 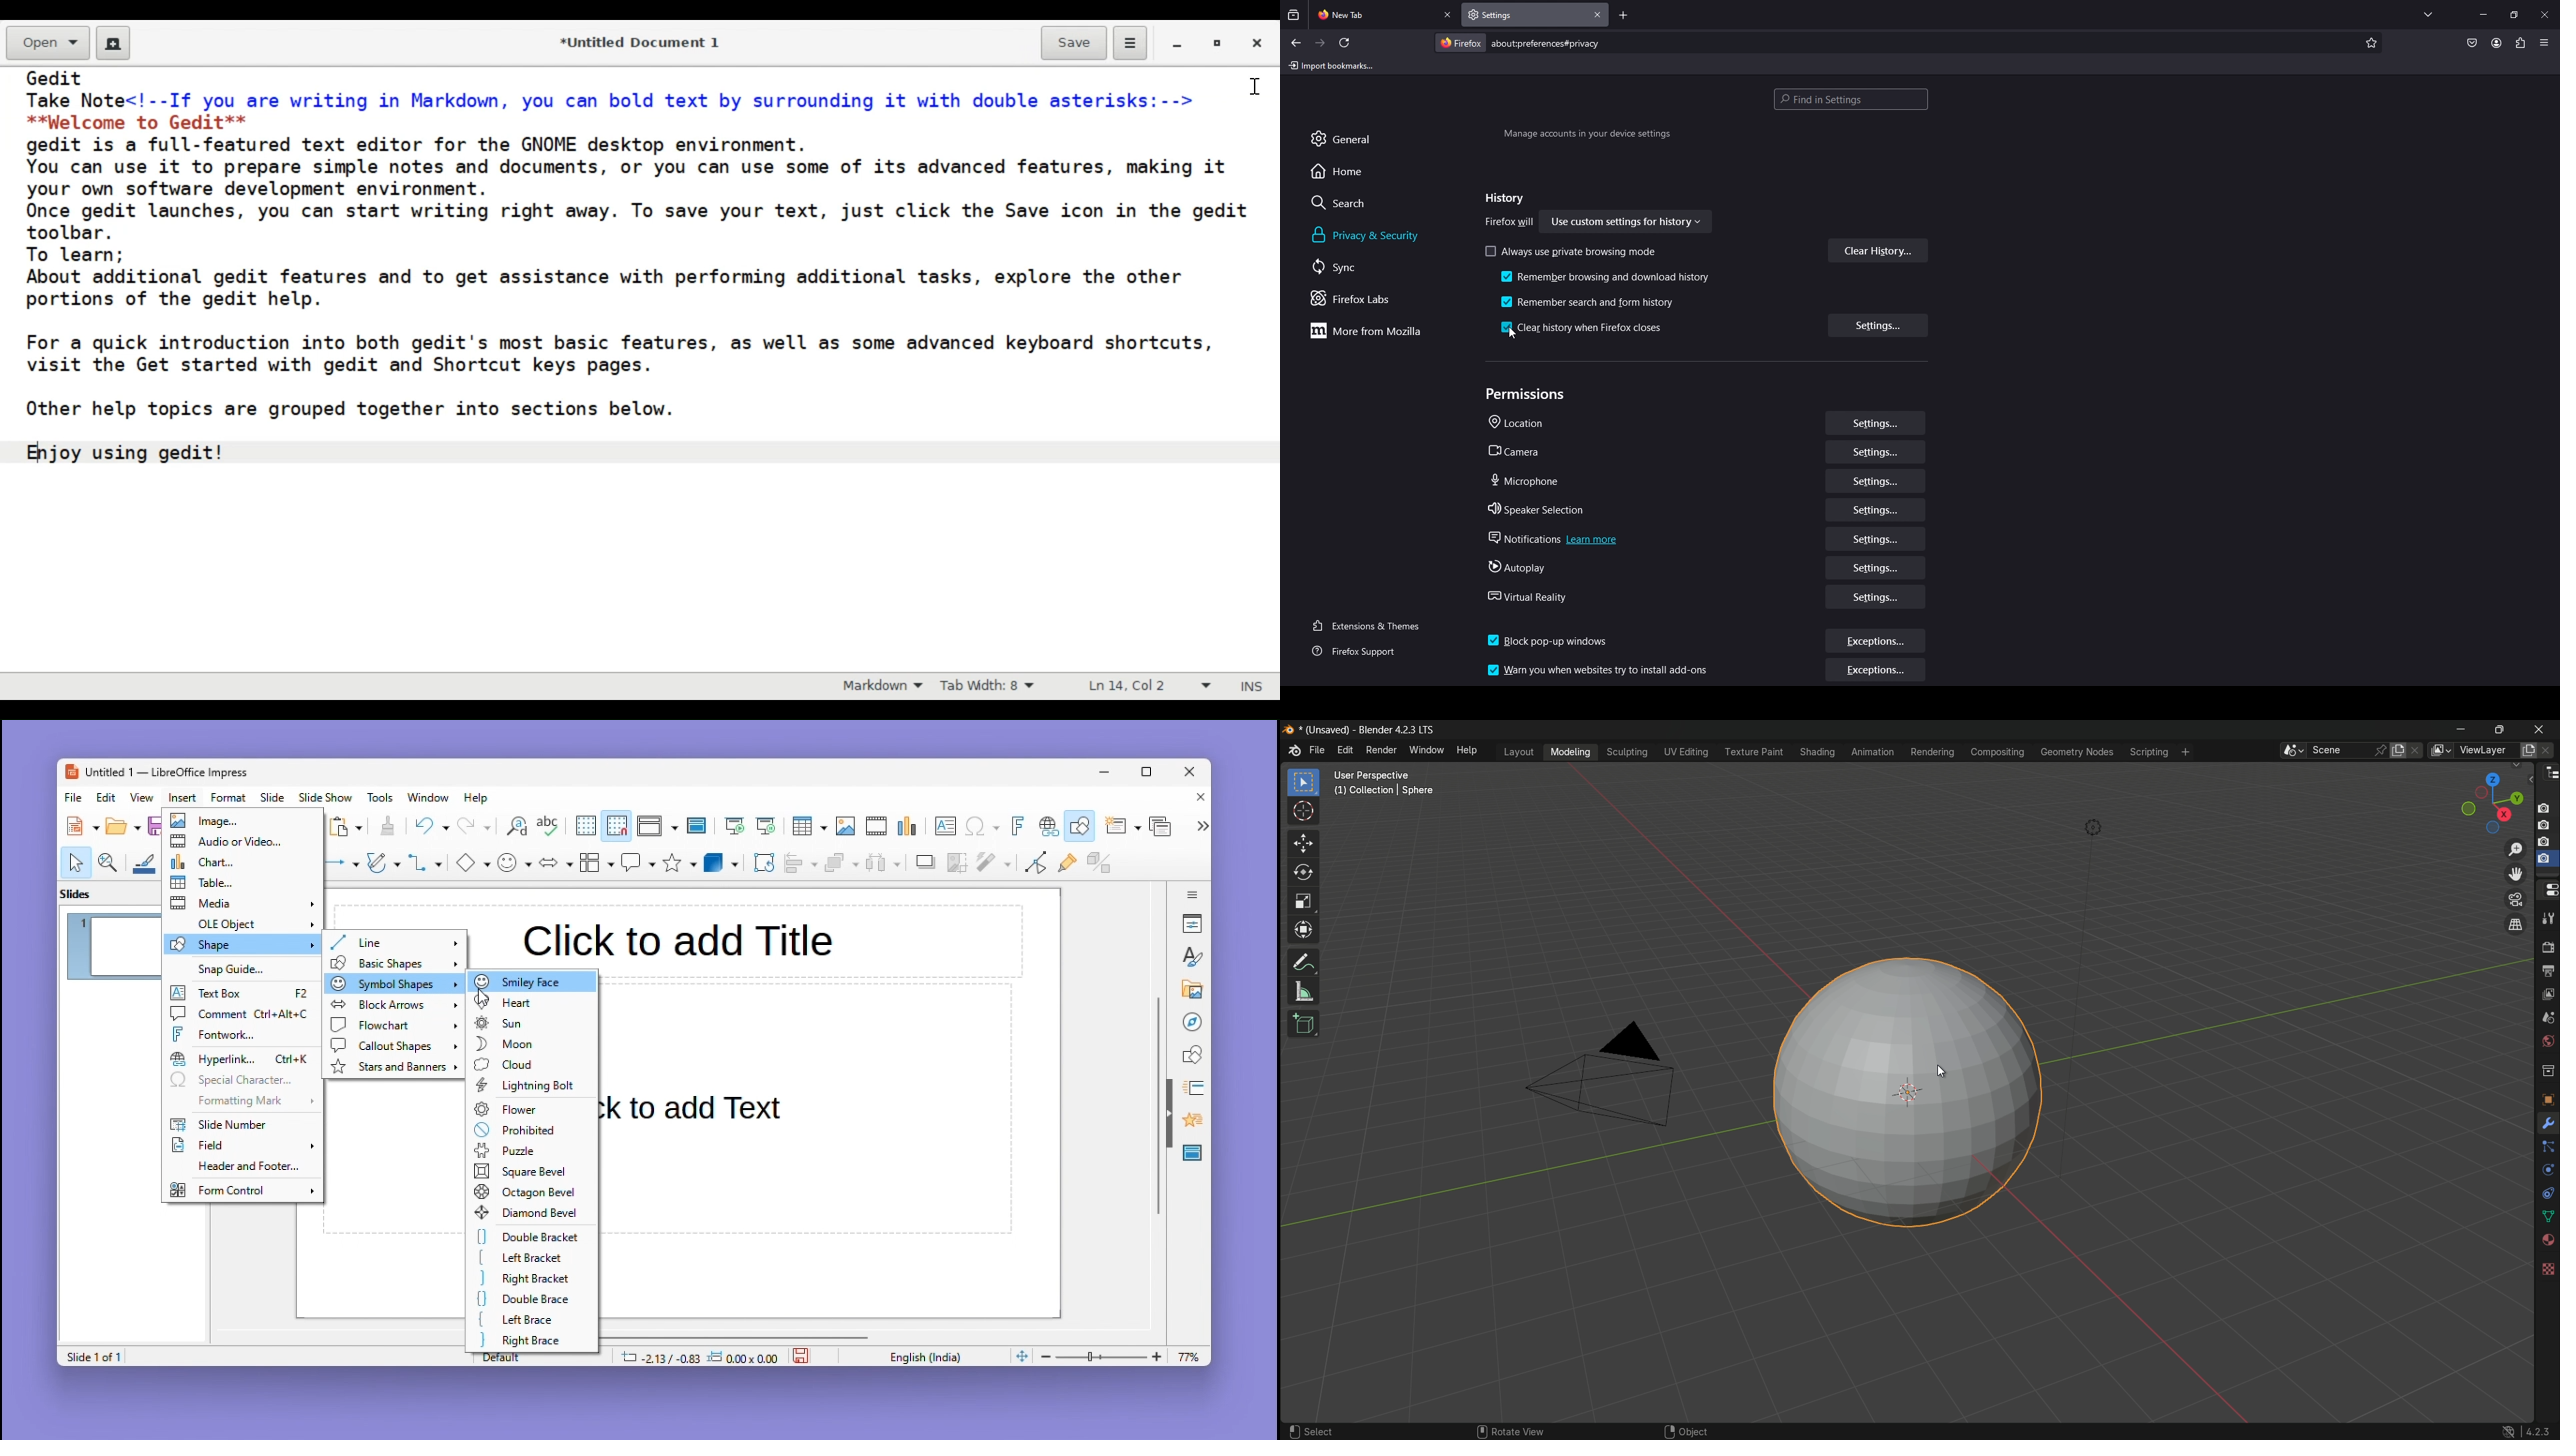 I want to click on scripting menu, so click(x=2150, y=753).